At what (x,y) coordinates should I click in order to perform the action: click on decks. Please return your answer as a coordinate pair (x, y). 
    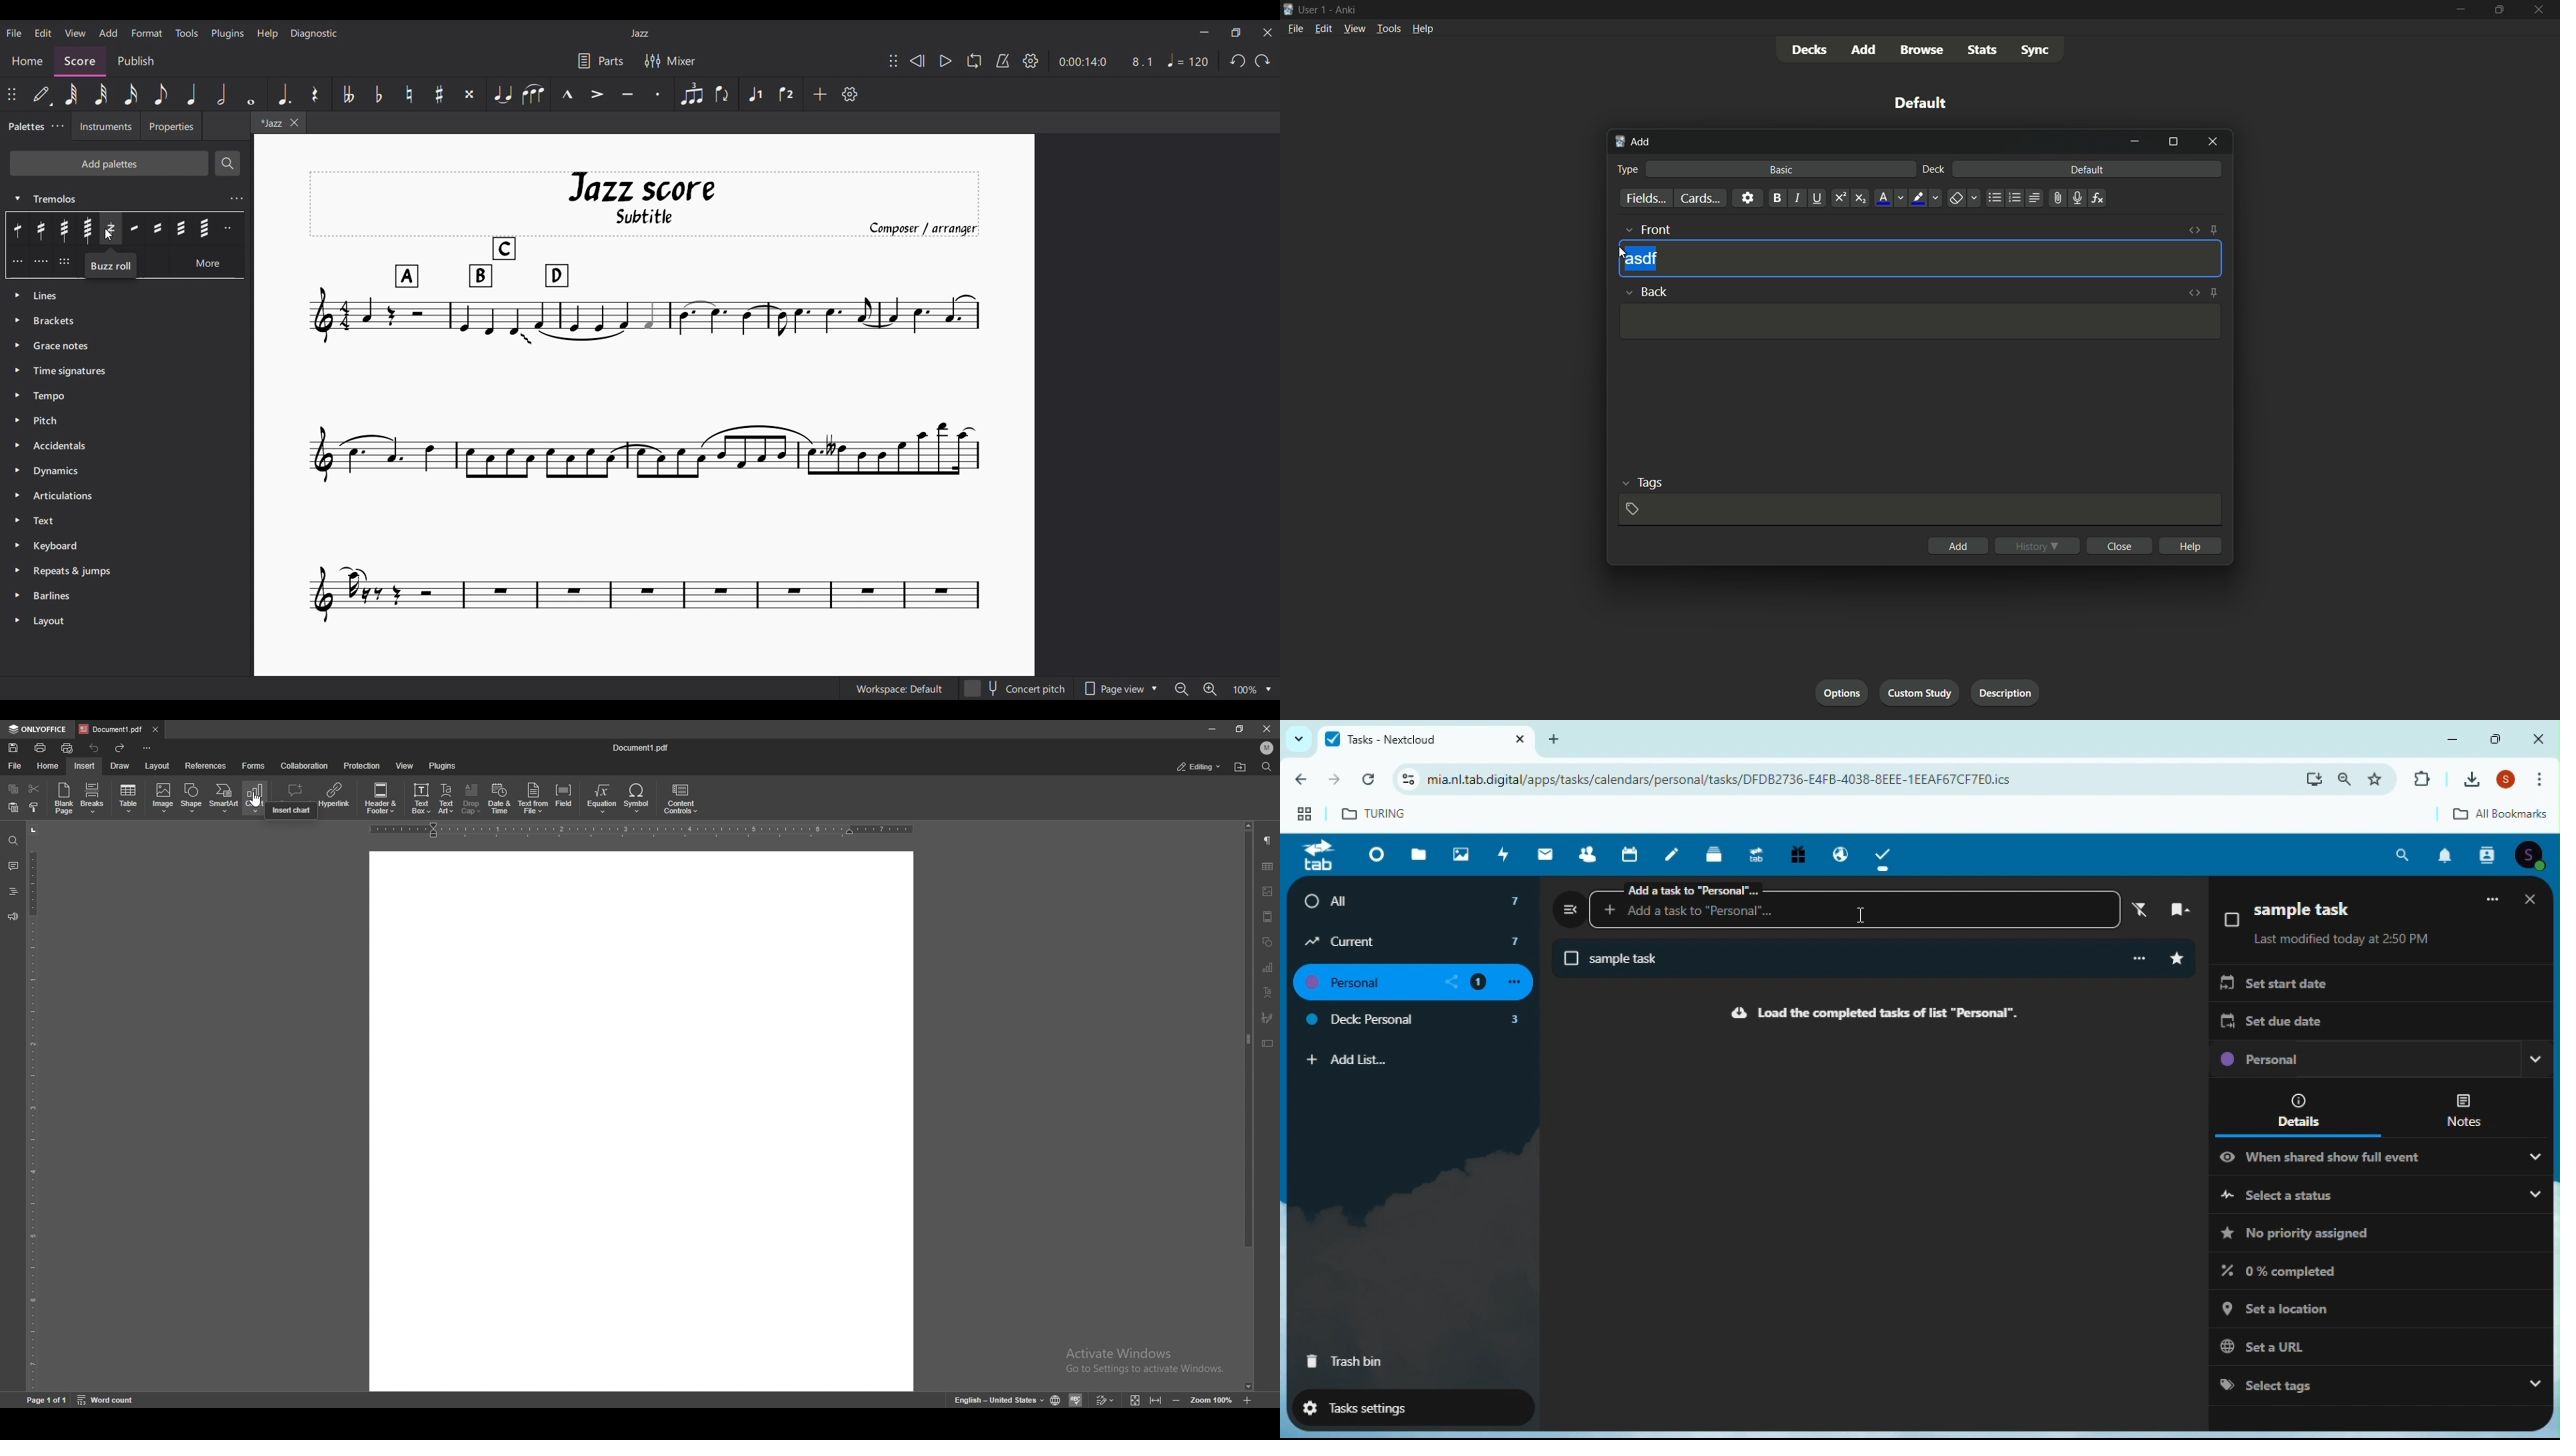
    Looking at the image, I should click on (1811, 49).